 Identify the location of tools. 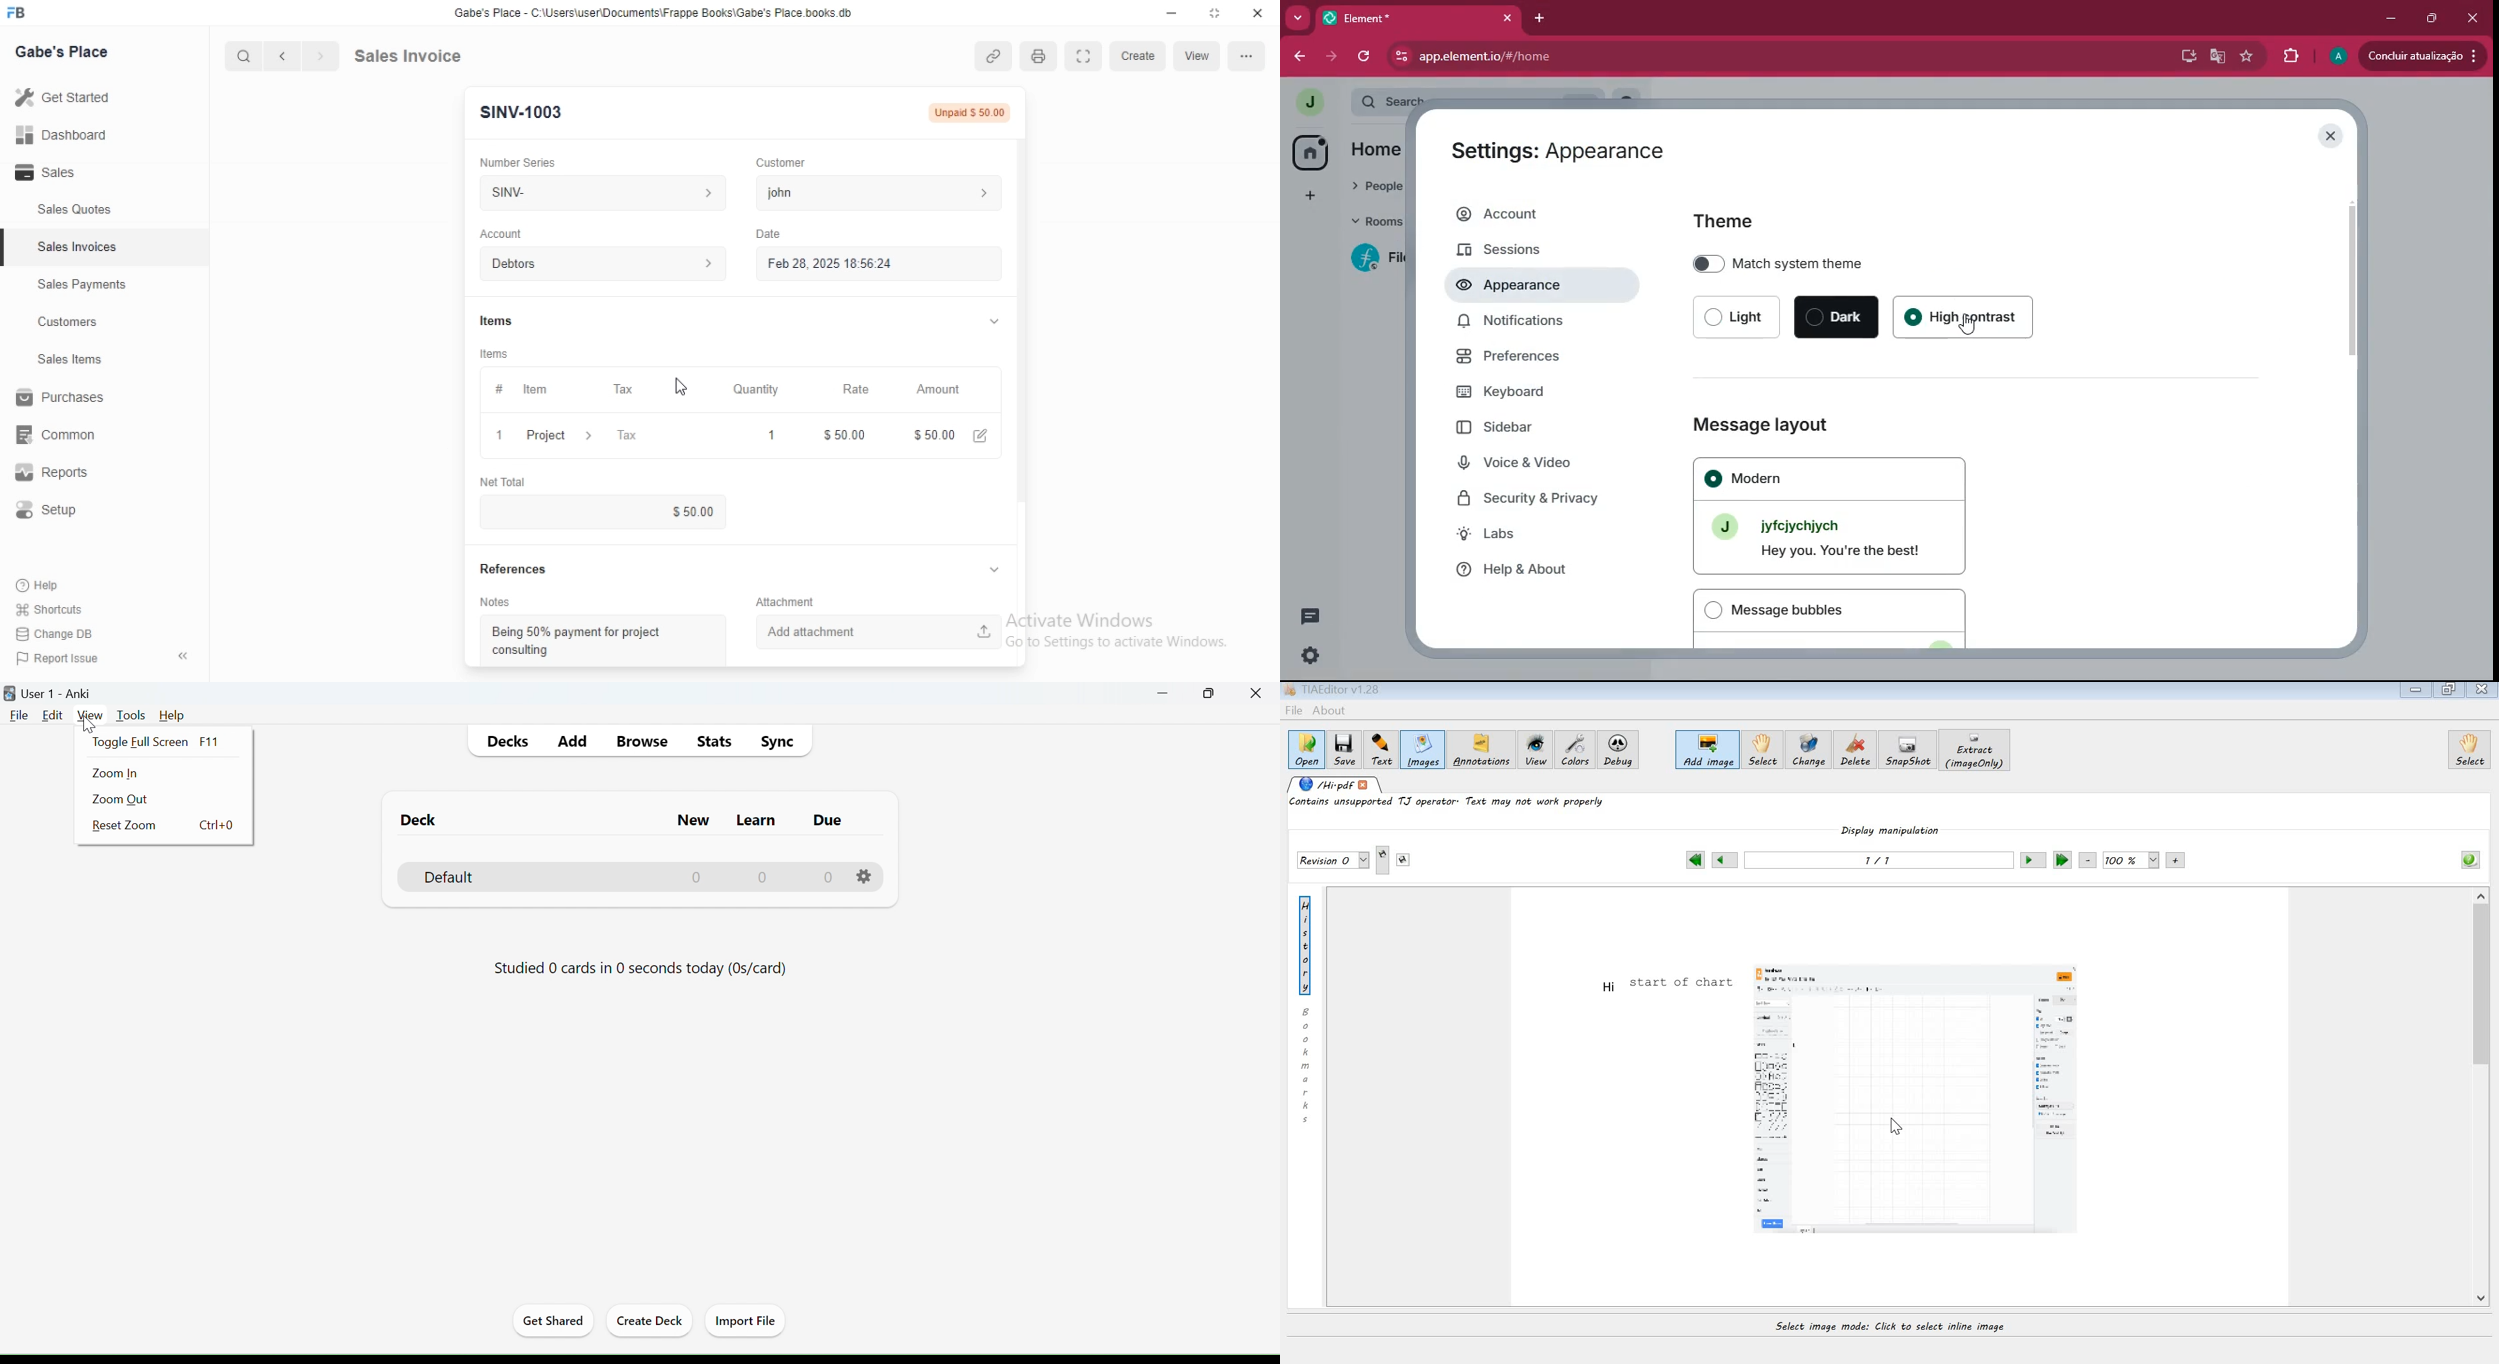
(131, 715).